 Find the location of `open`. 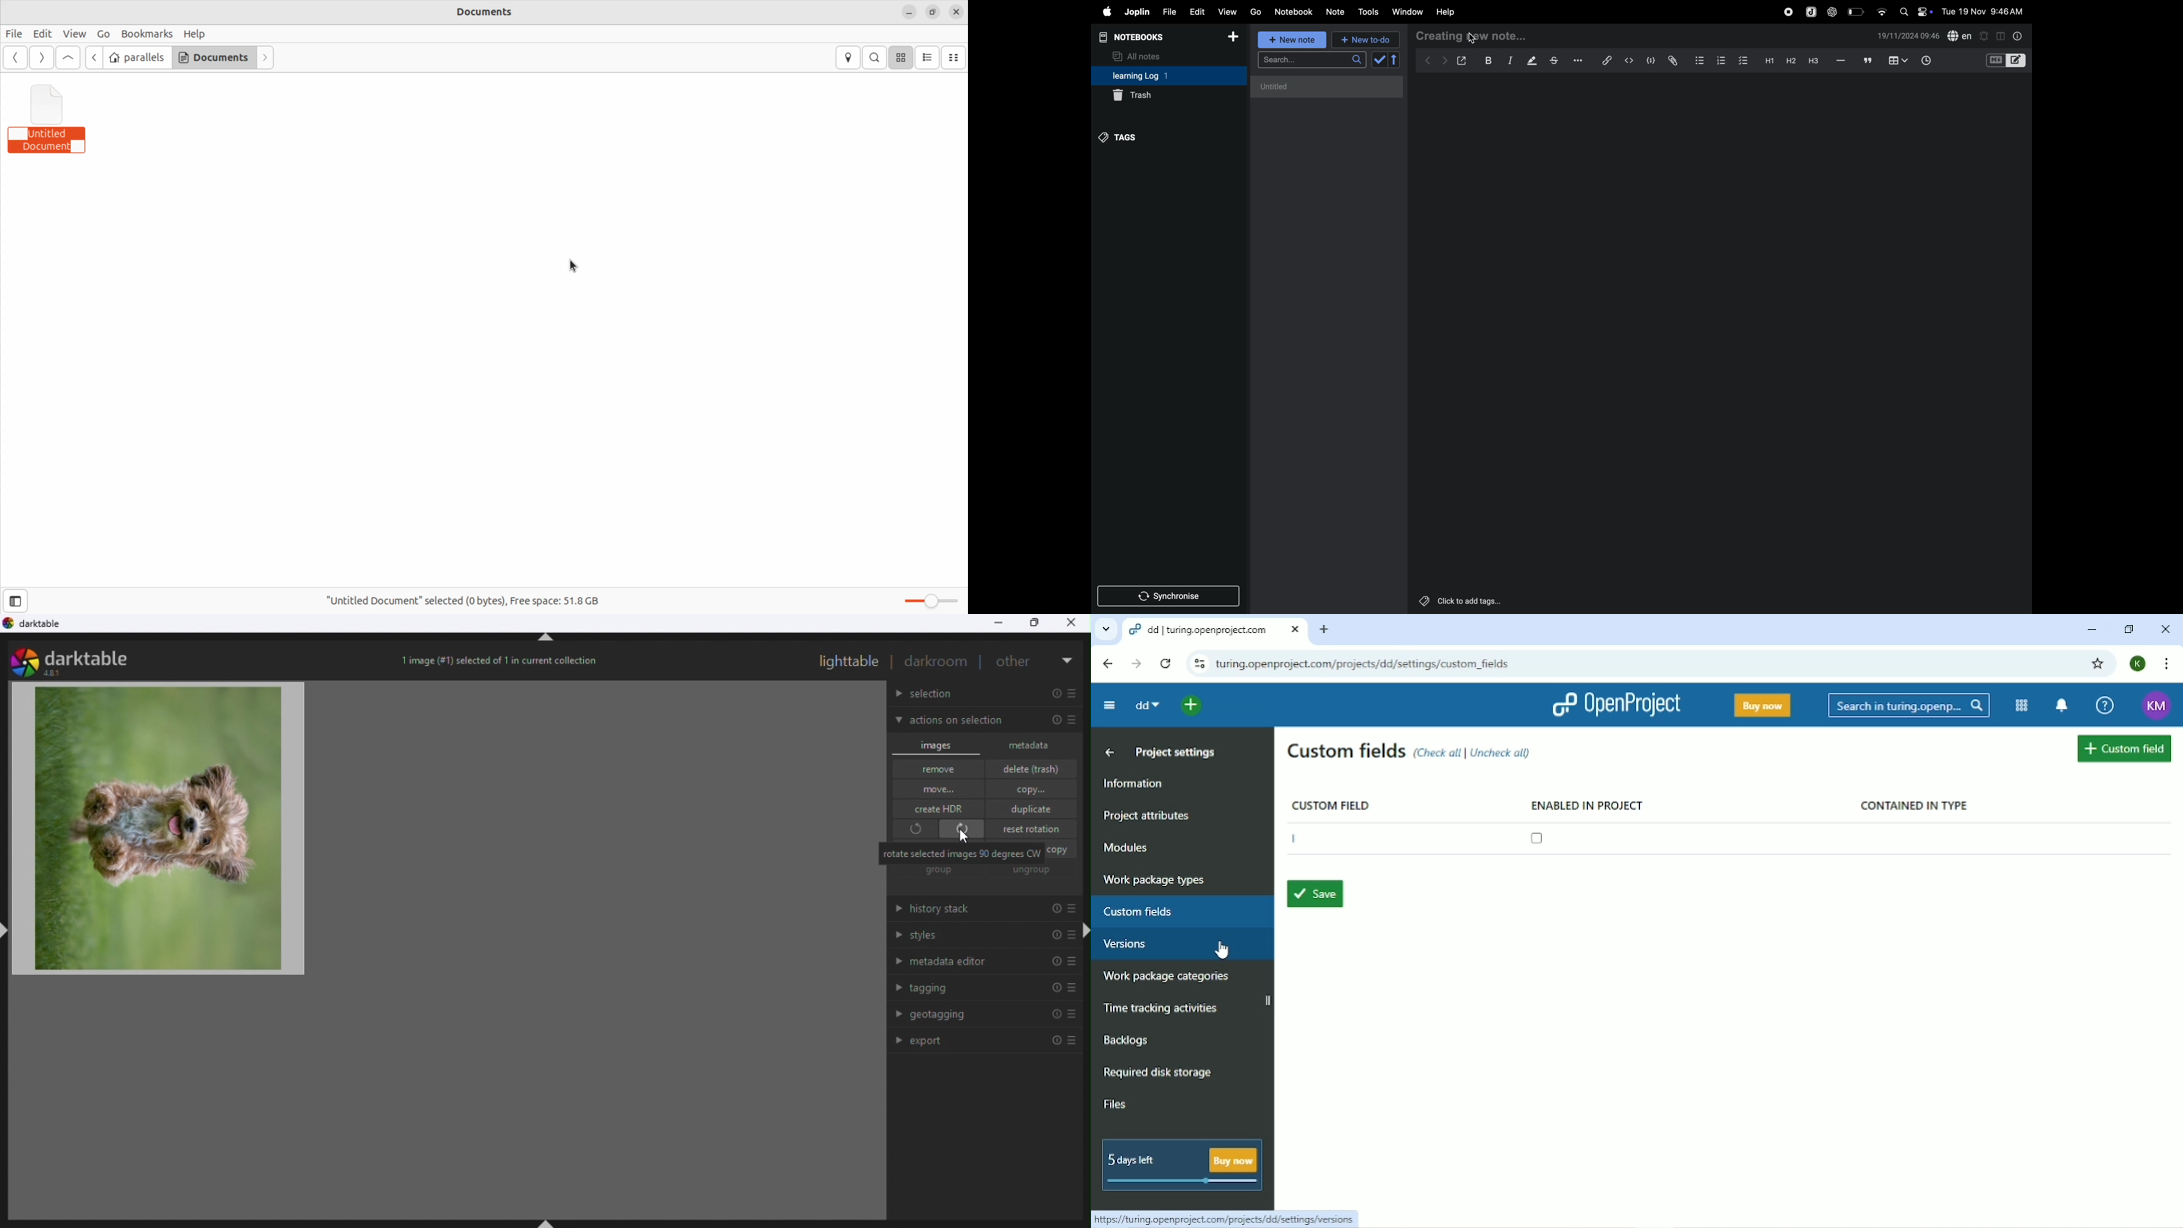

open is located at coordinates (1462, 60).